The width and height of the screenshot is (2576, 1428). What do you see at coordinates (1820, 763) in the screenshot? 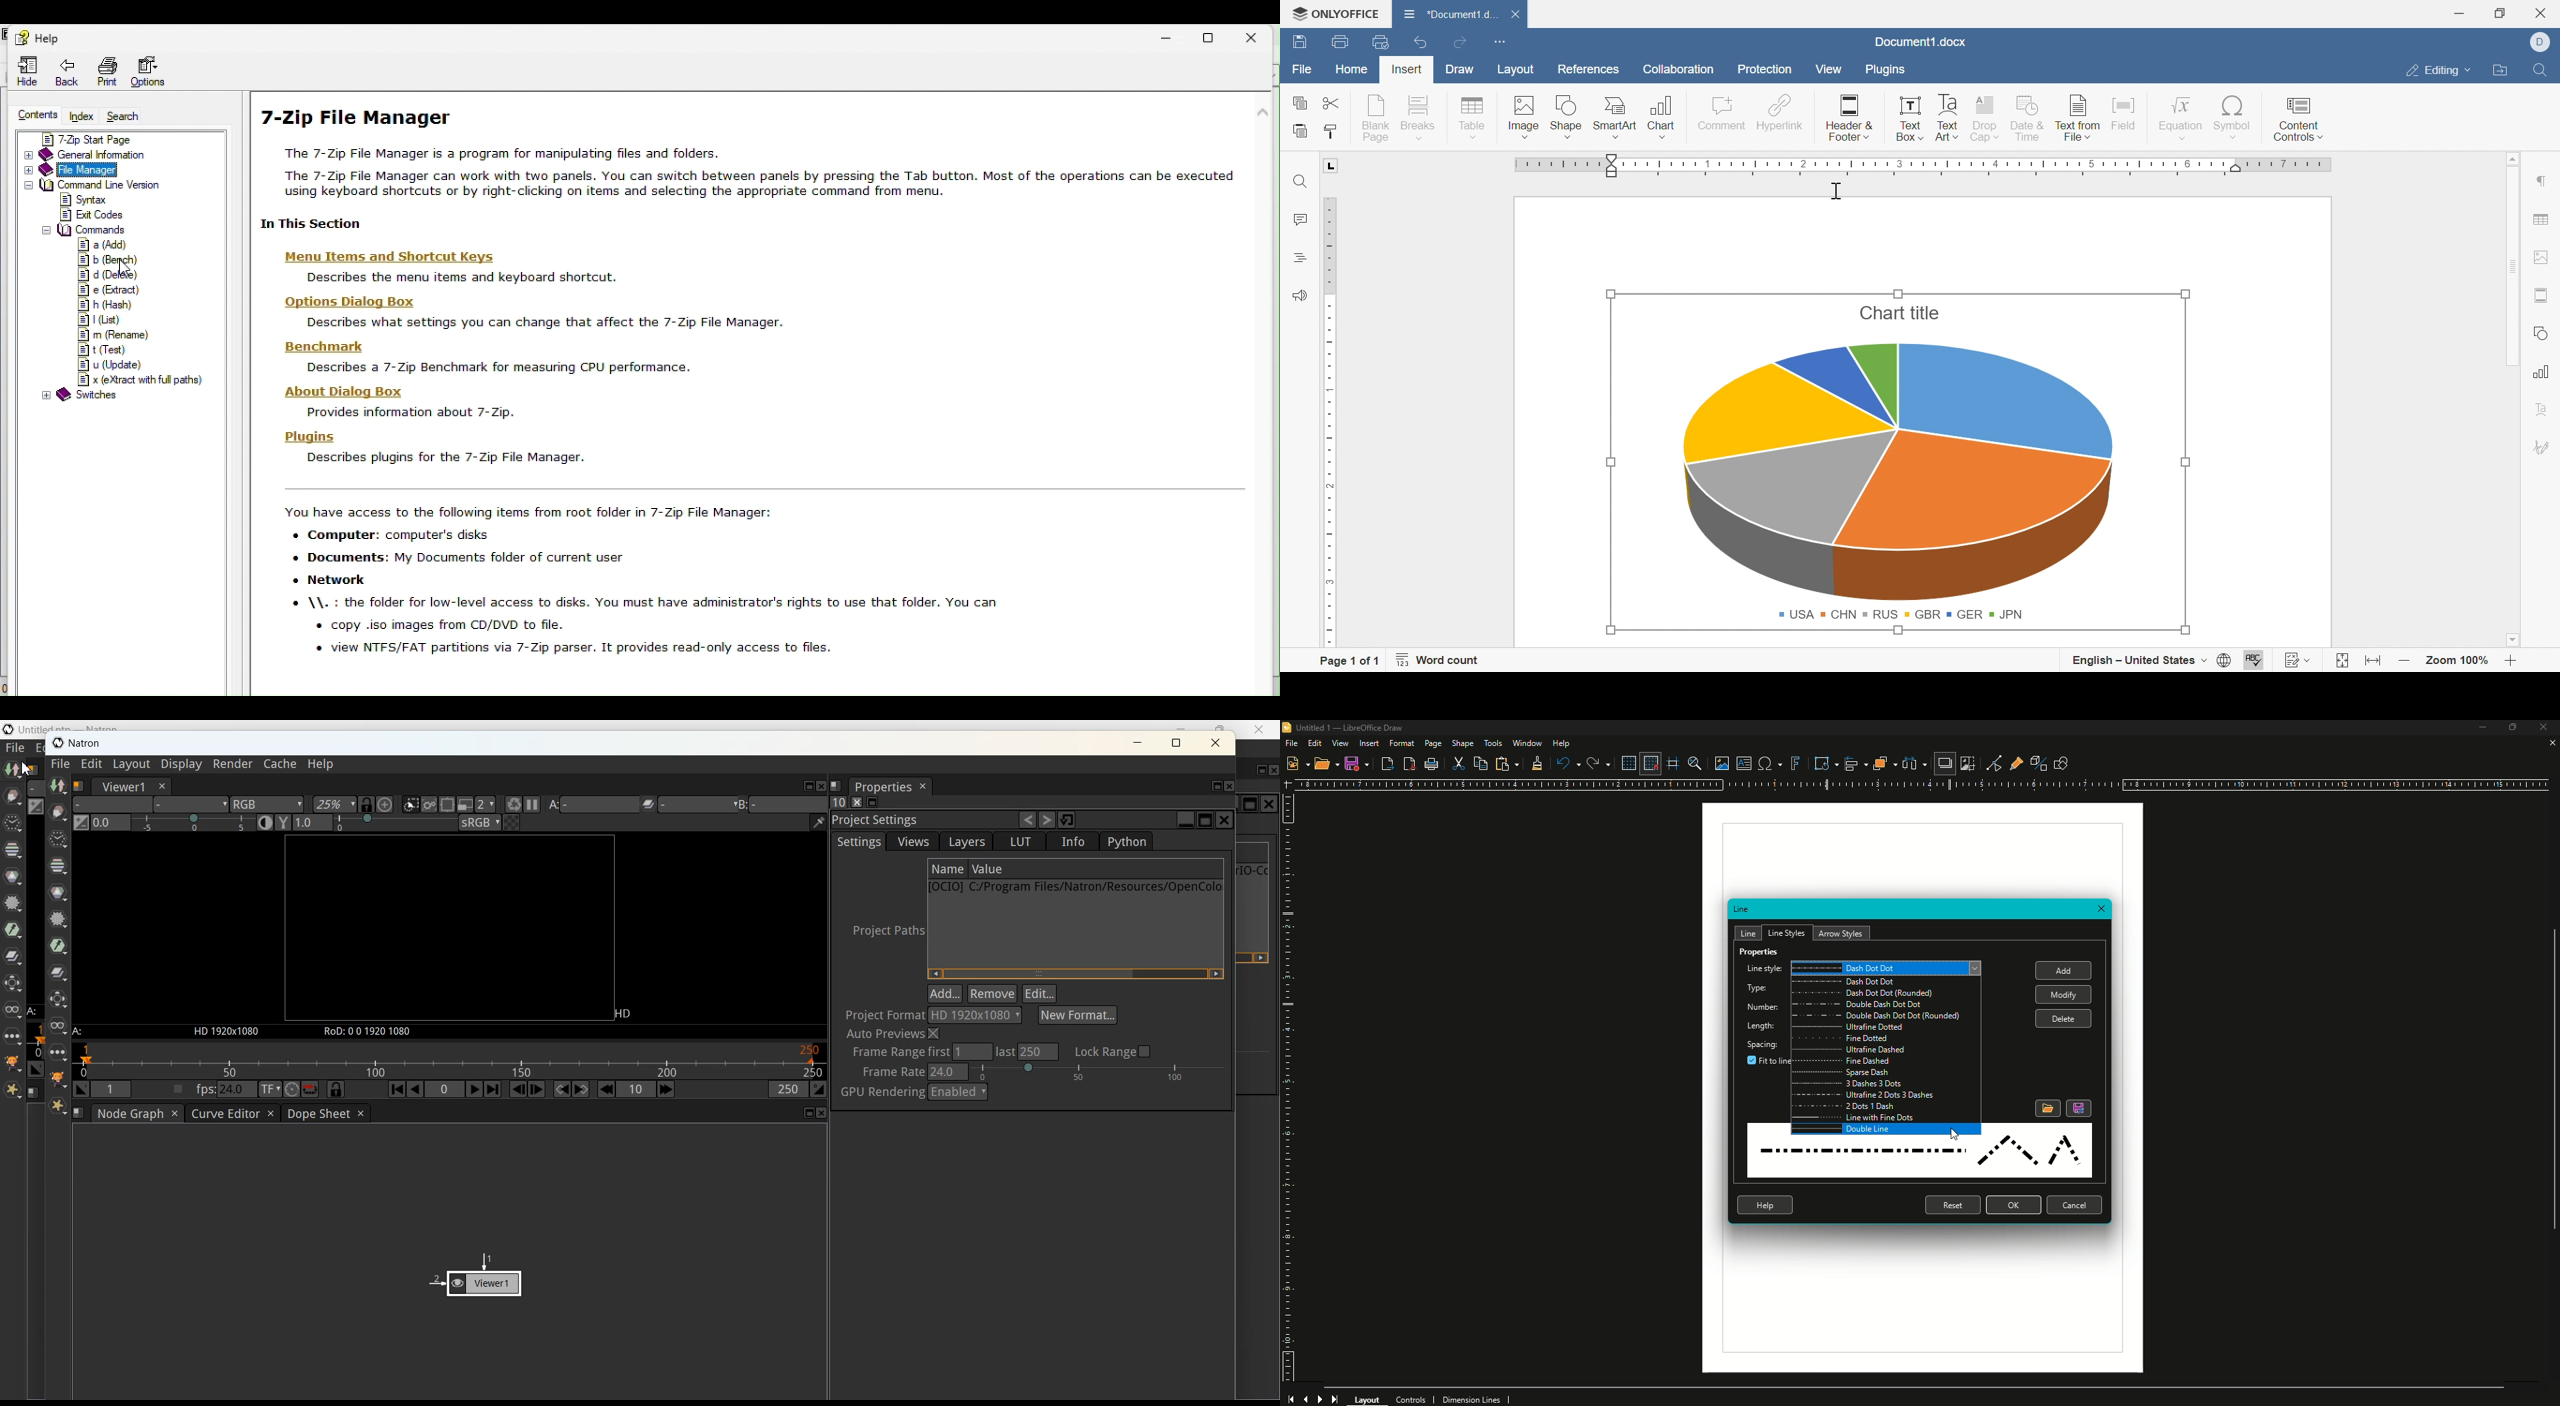
I see `Transformations` at bounding box center [1820, 763].